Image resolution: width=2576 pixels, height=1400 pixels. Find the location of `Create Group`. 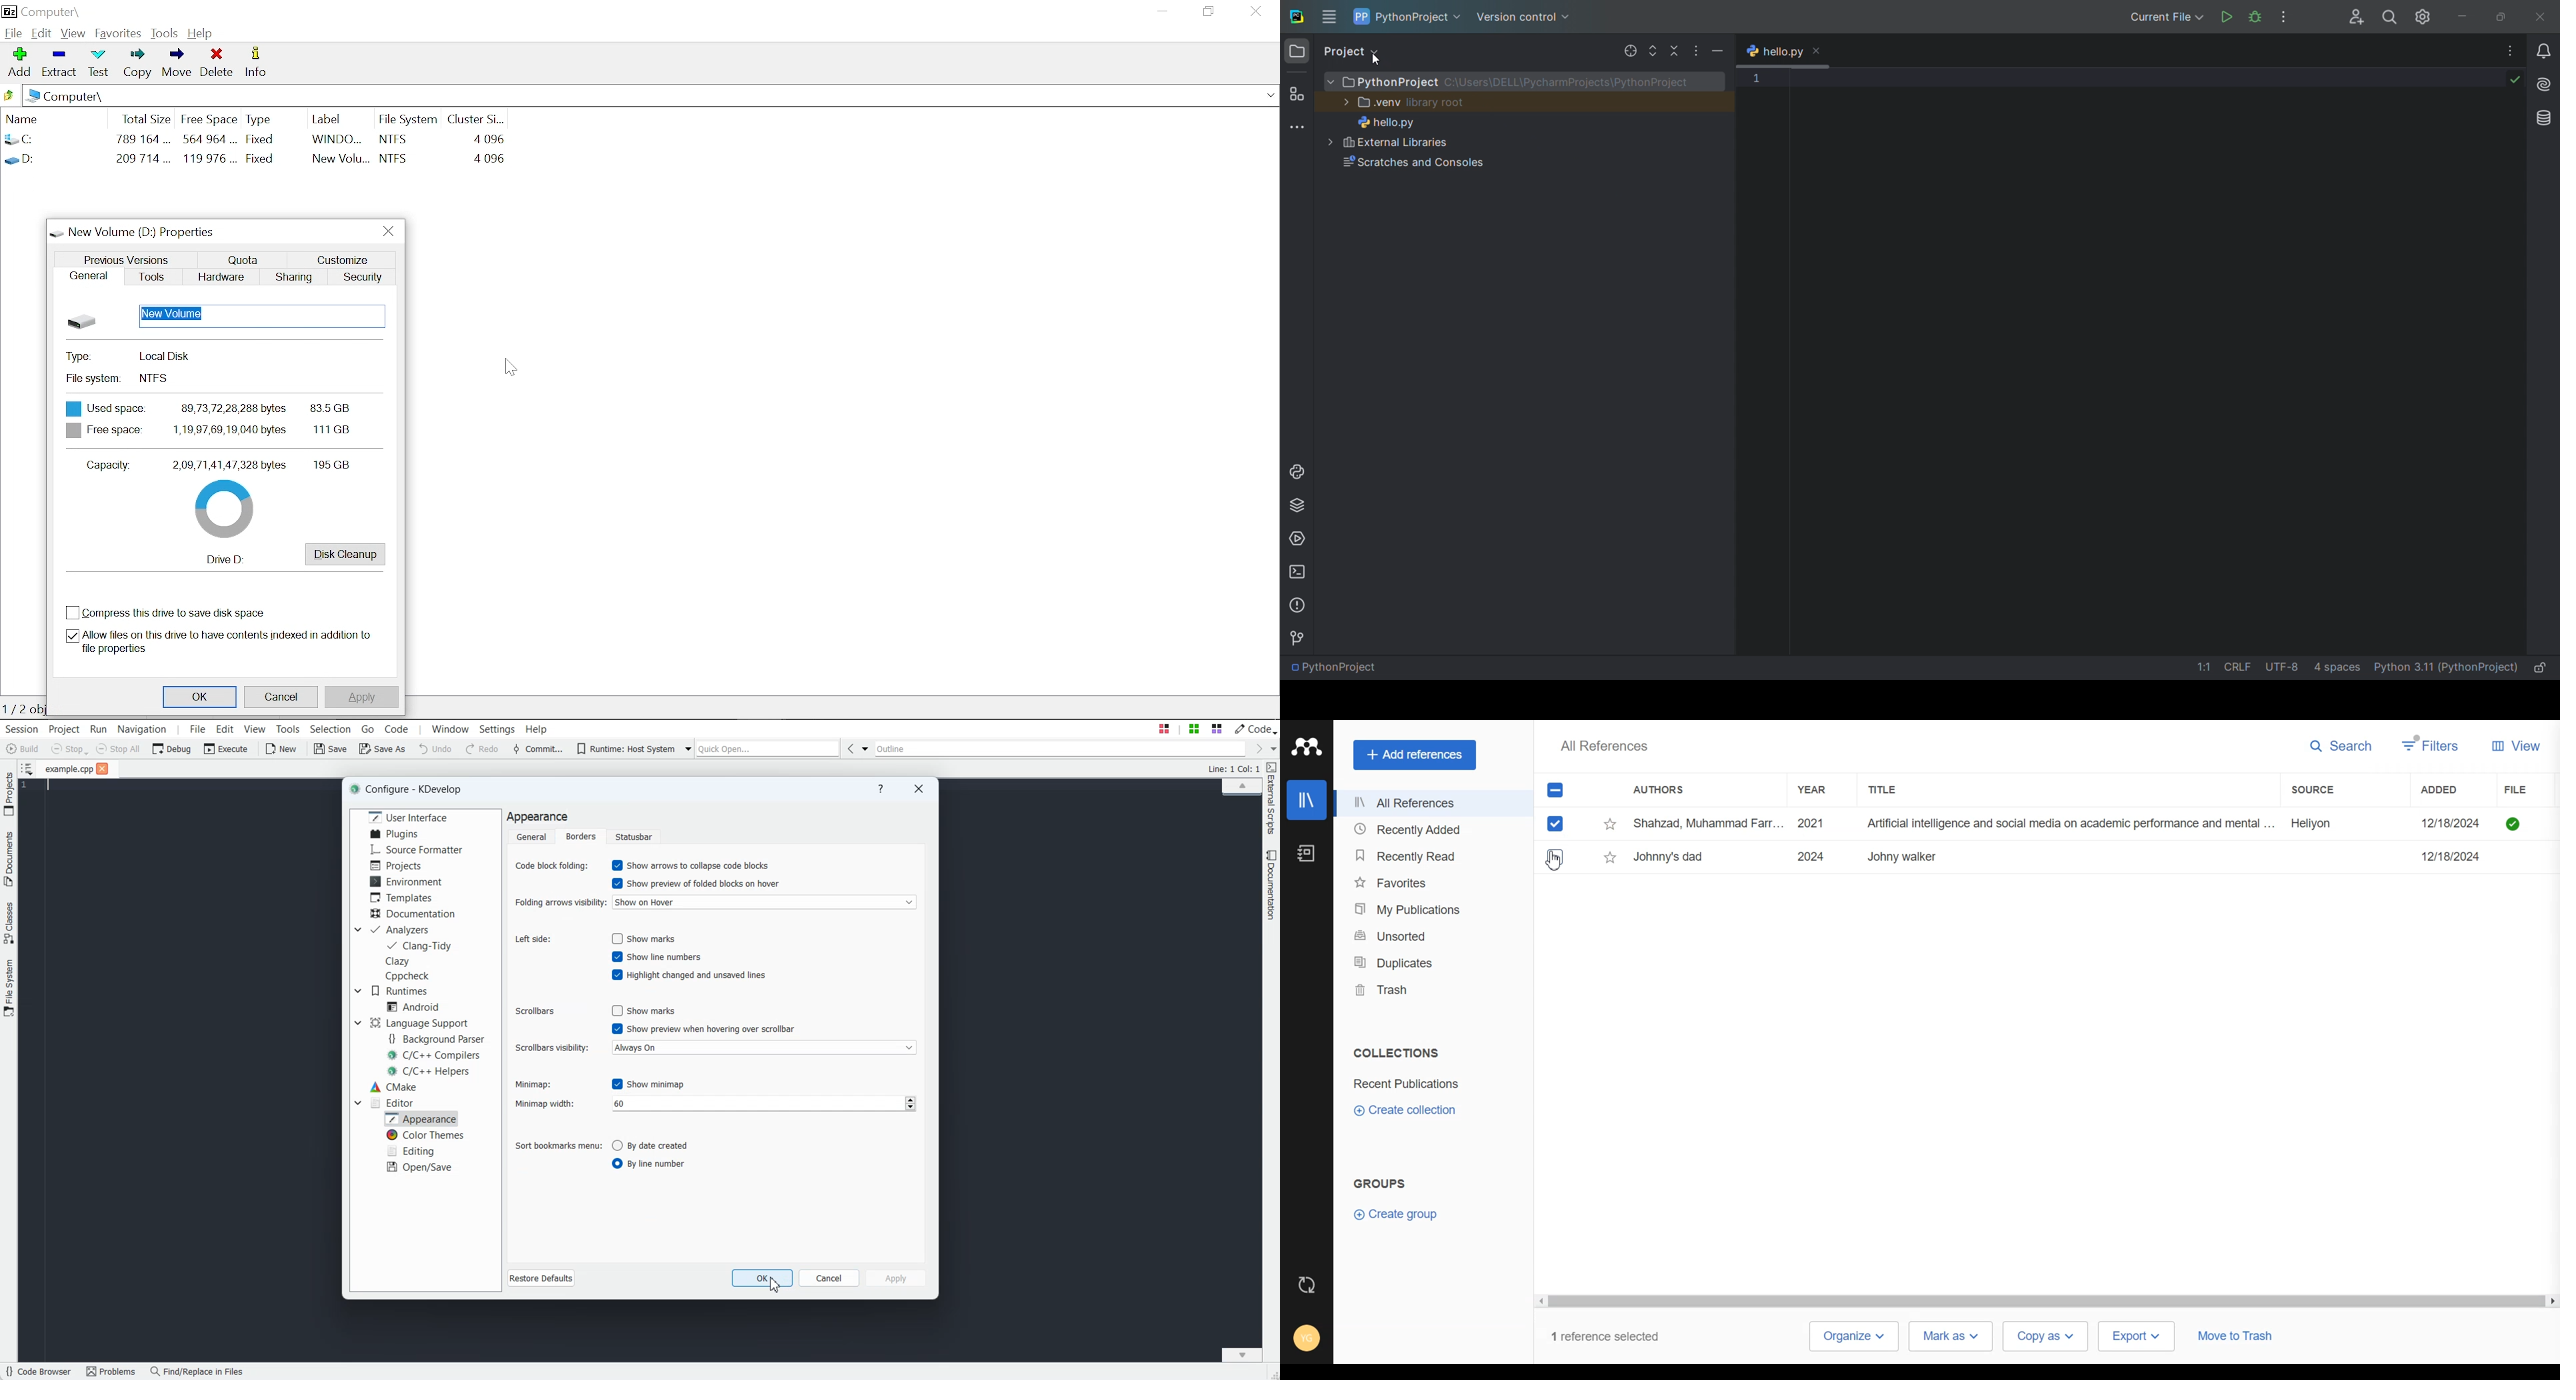

Create Group is located at coordinates (1402, 1213).